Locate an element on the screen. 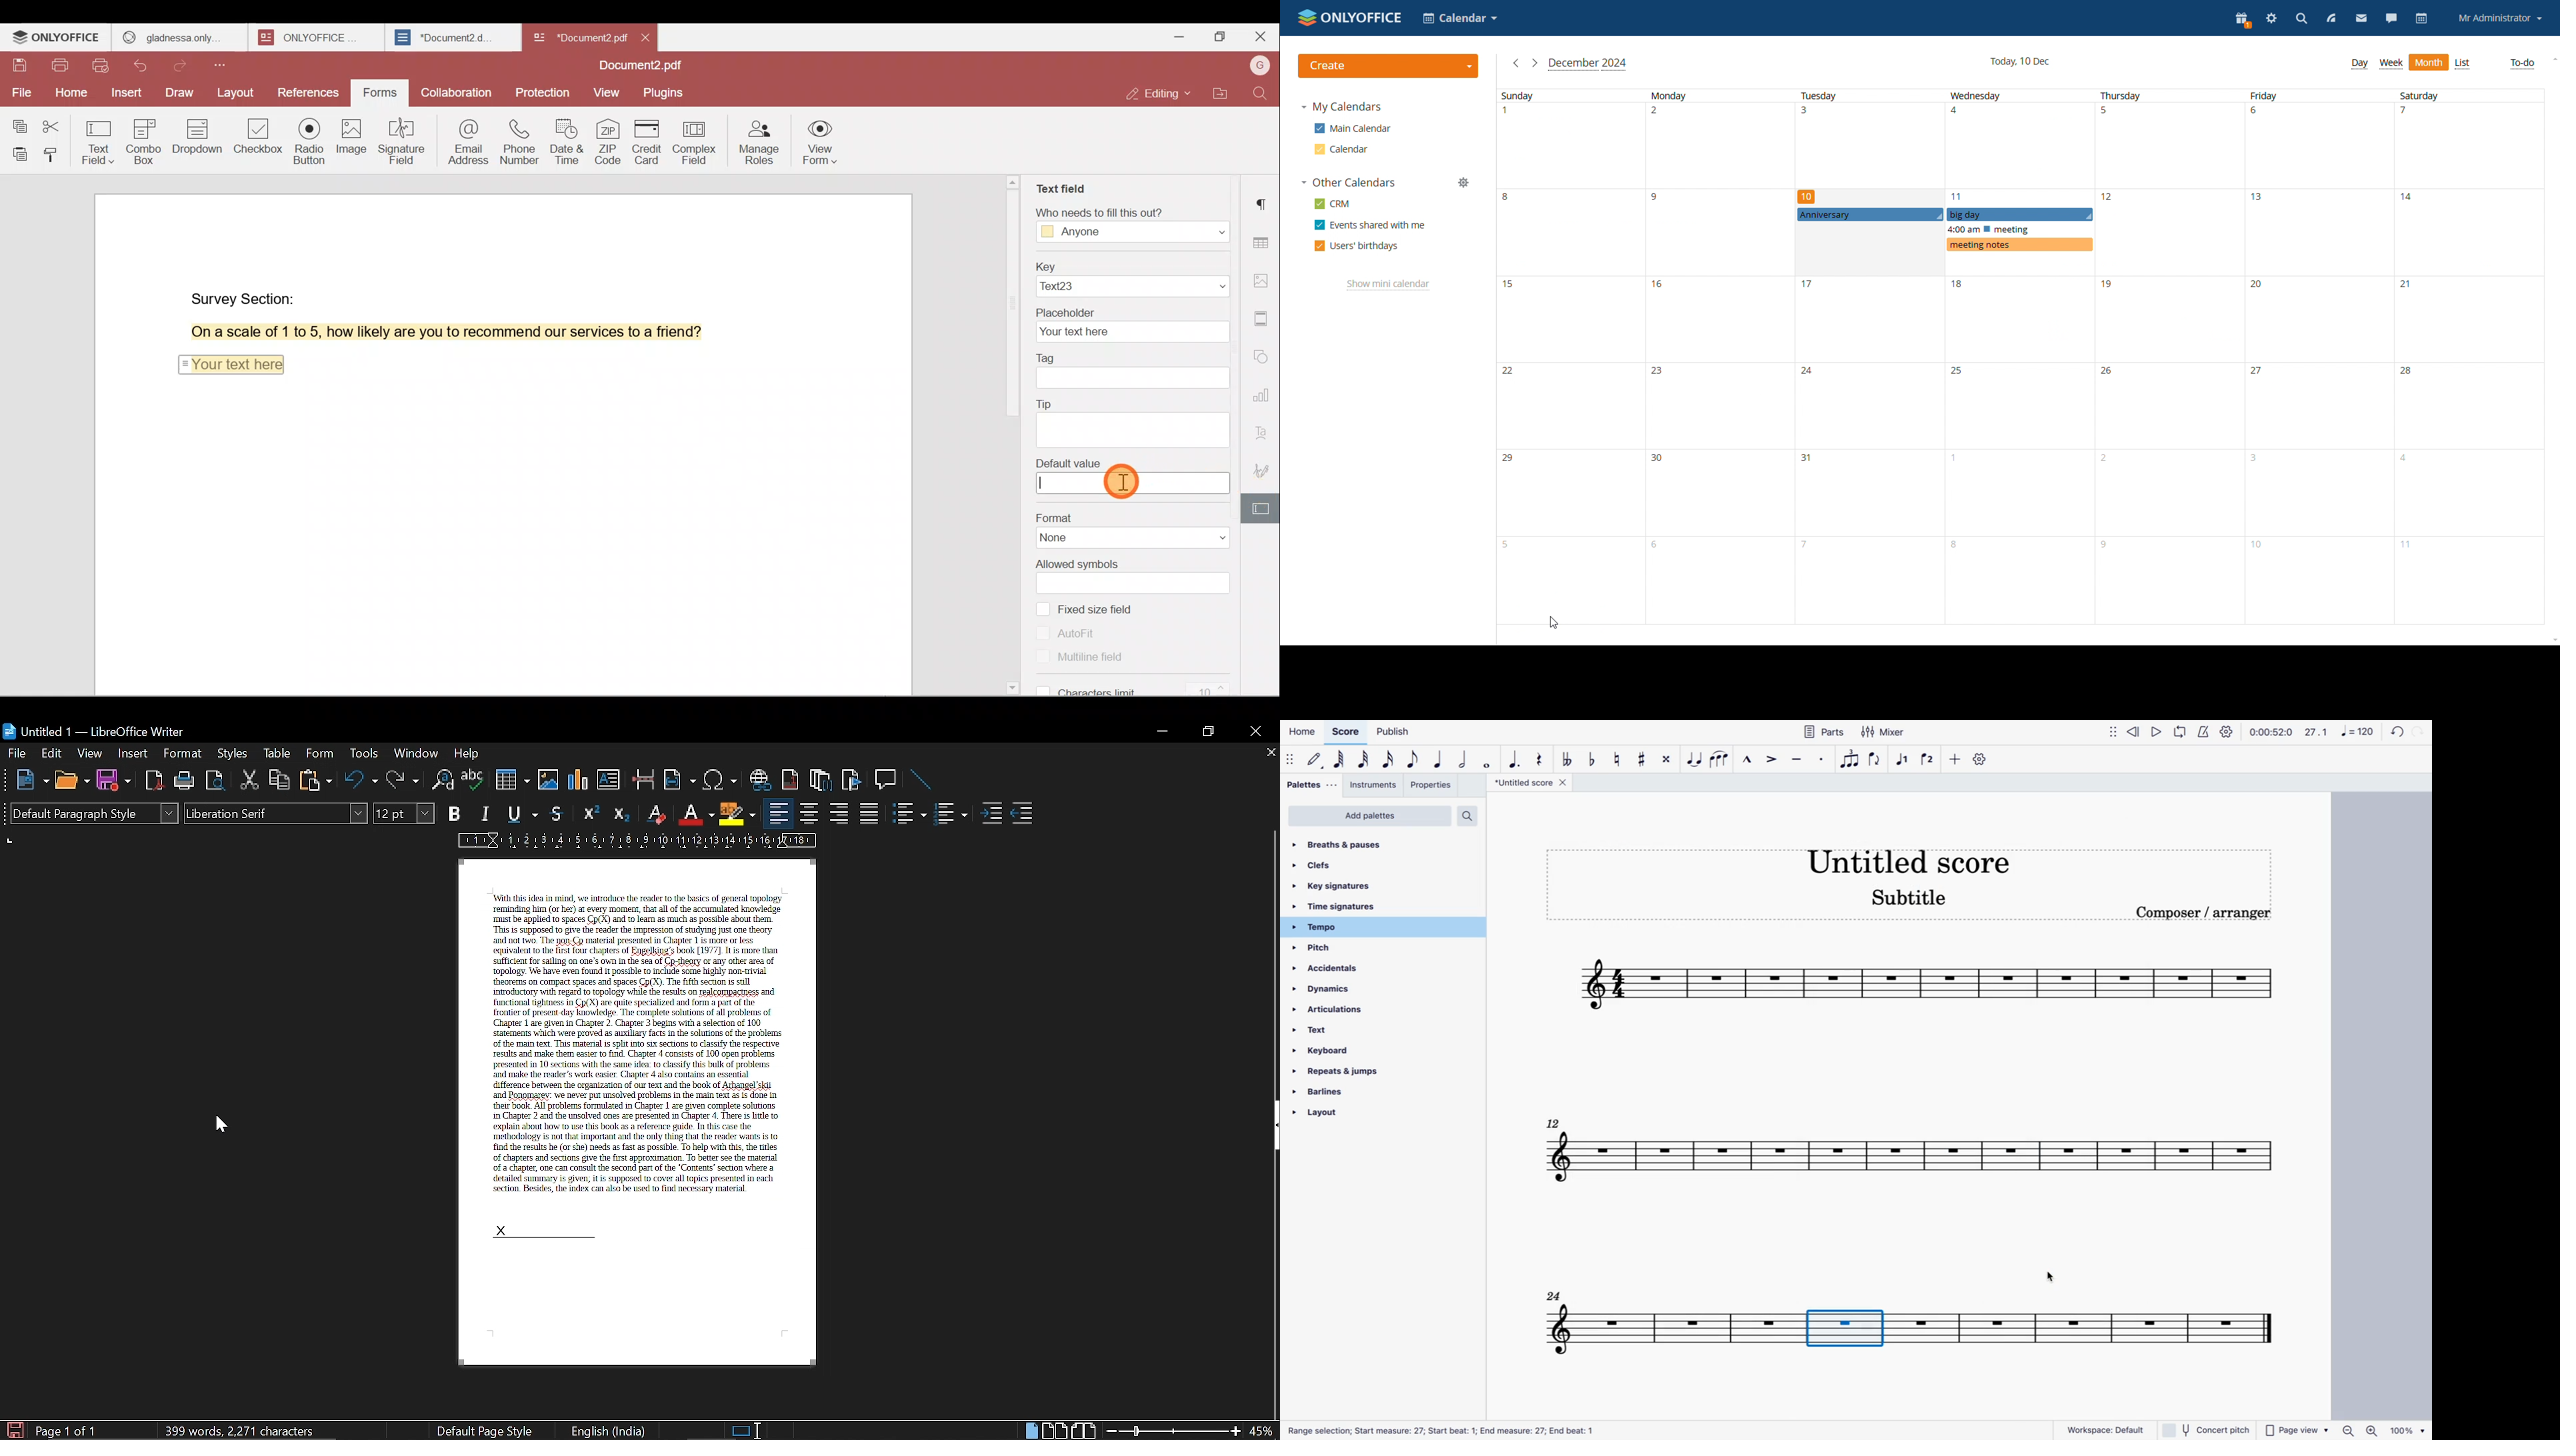  change zoom is located at coordinates (1170, 1431).